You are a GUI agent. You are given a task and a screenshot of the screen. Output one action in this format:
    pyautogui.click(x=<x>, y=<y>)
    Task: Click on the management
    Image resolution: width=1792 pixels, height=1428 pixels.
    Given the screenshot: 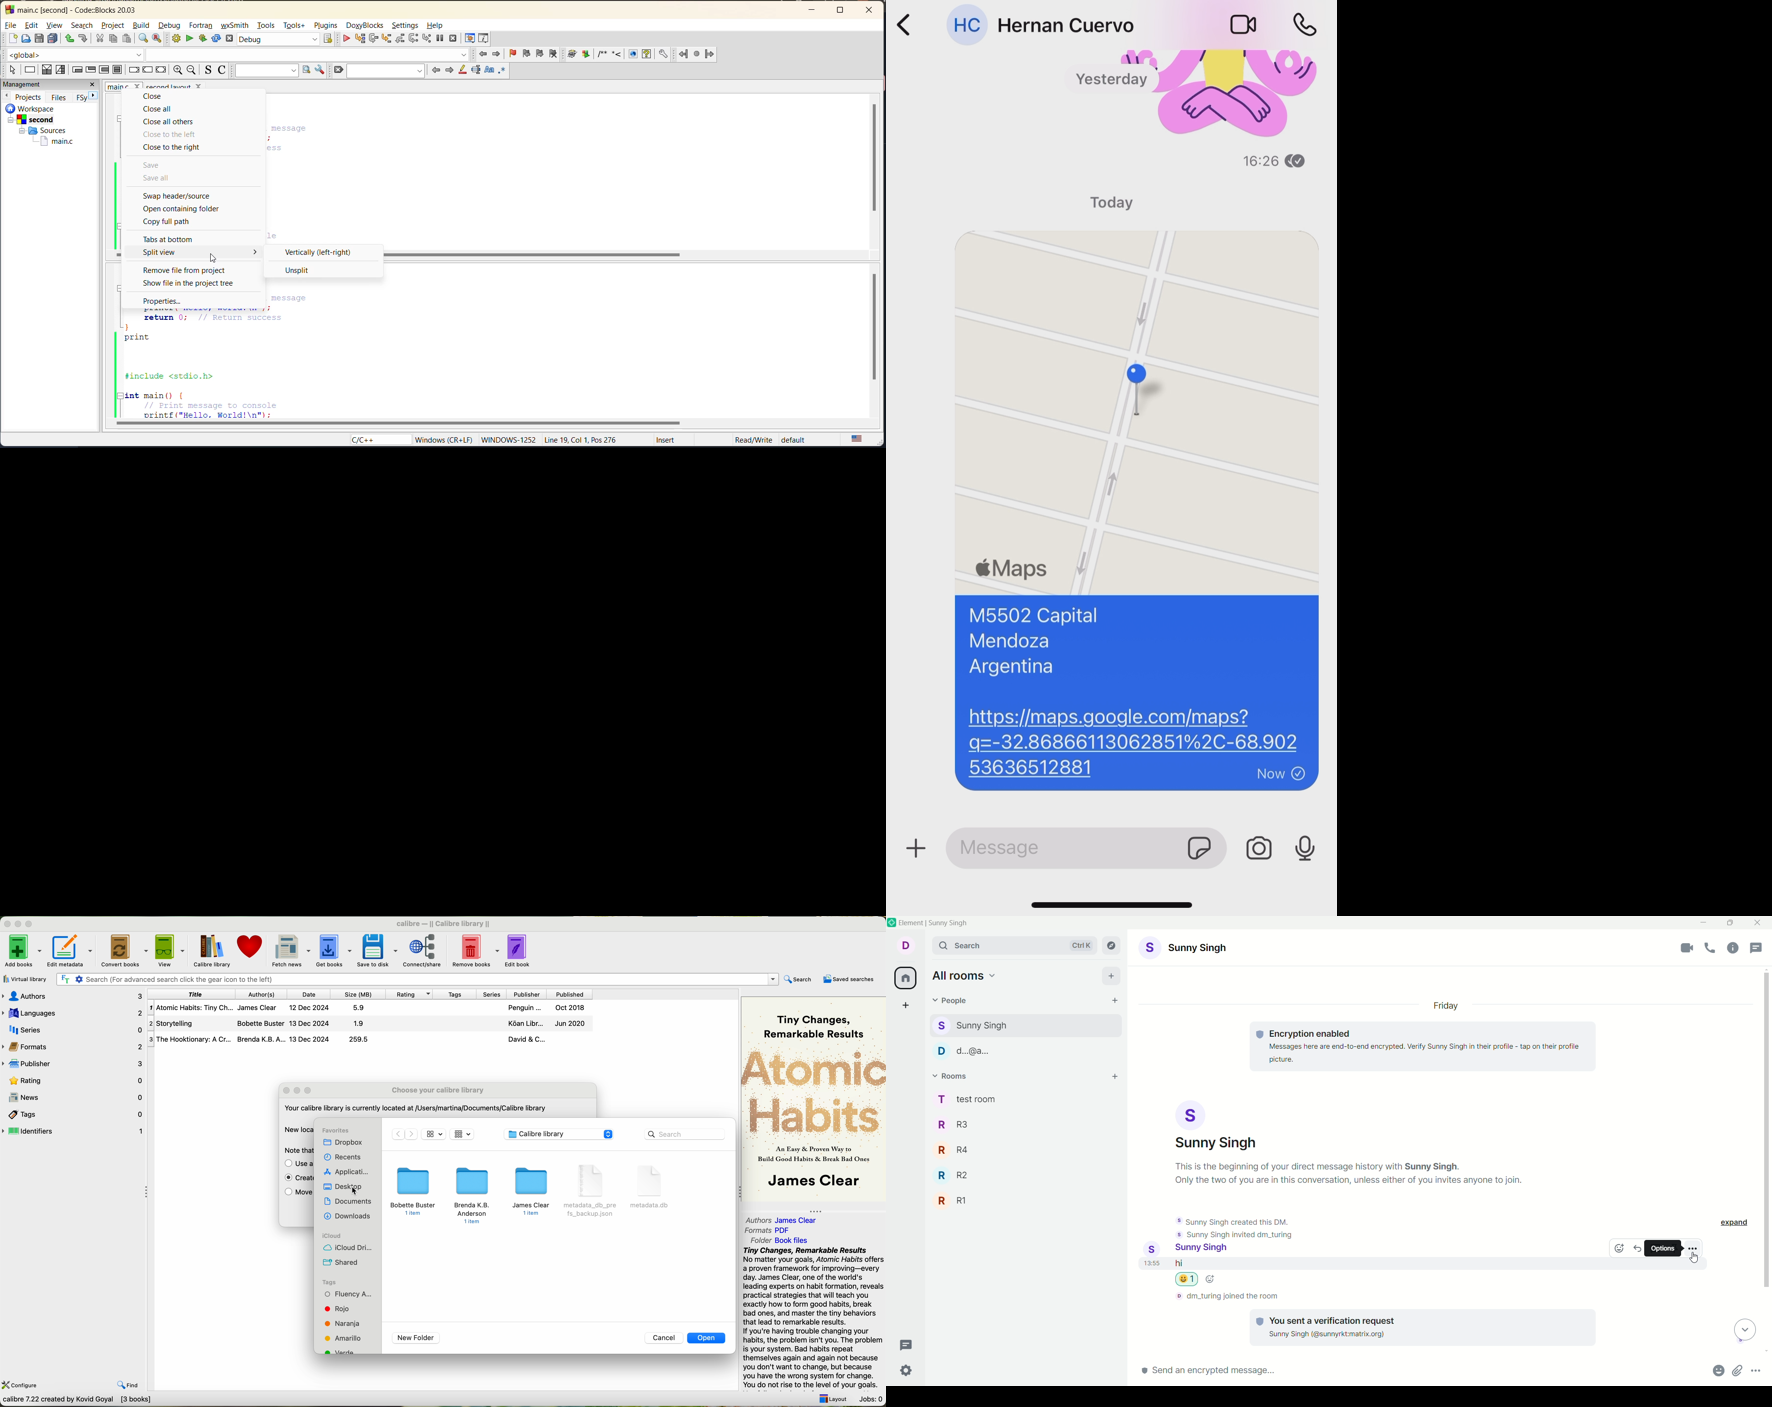 What is the action you would take?
    pyautogui.click(x=25, y=84)
    